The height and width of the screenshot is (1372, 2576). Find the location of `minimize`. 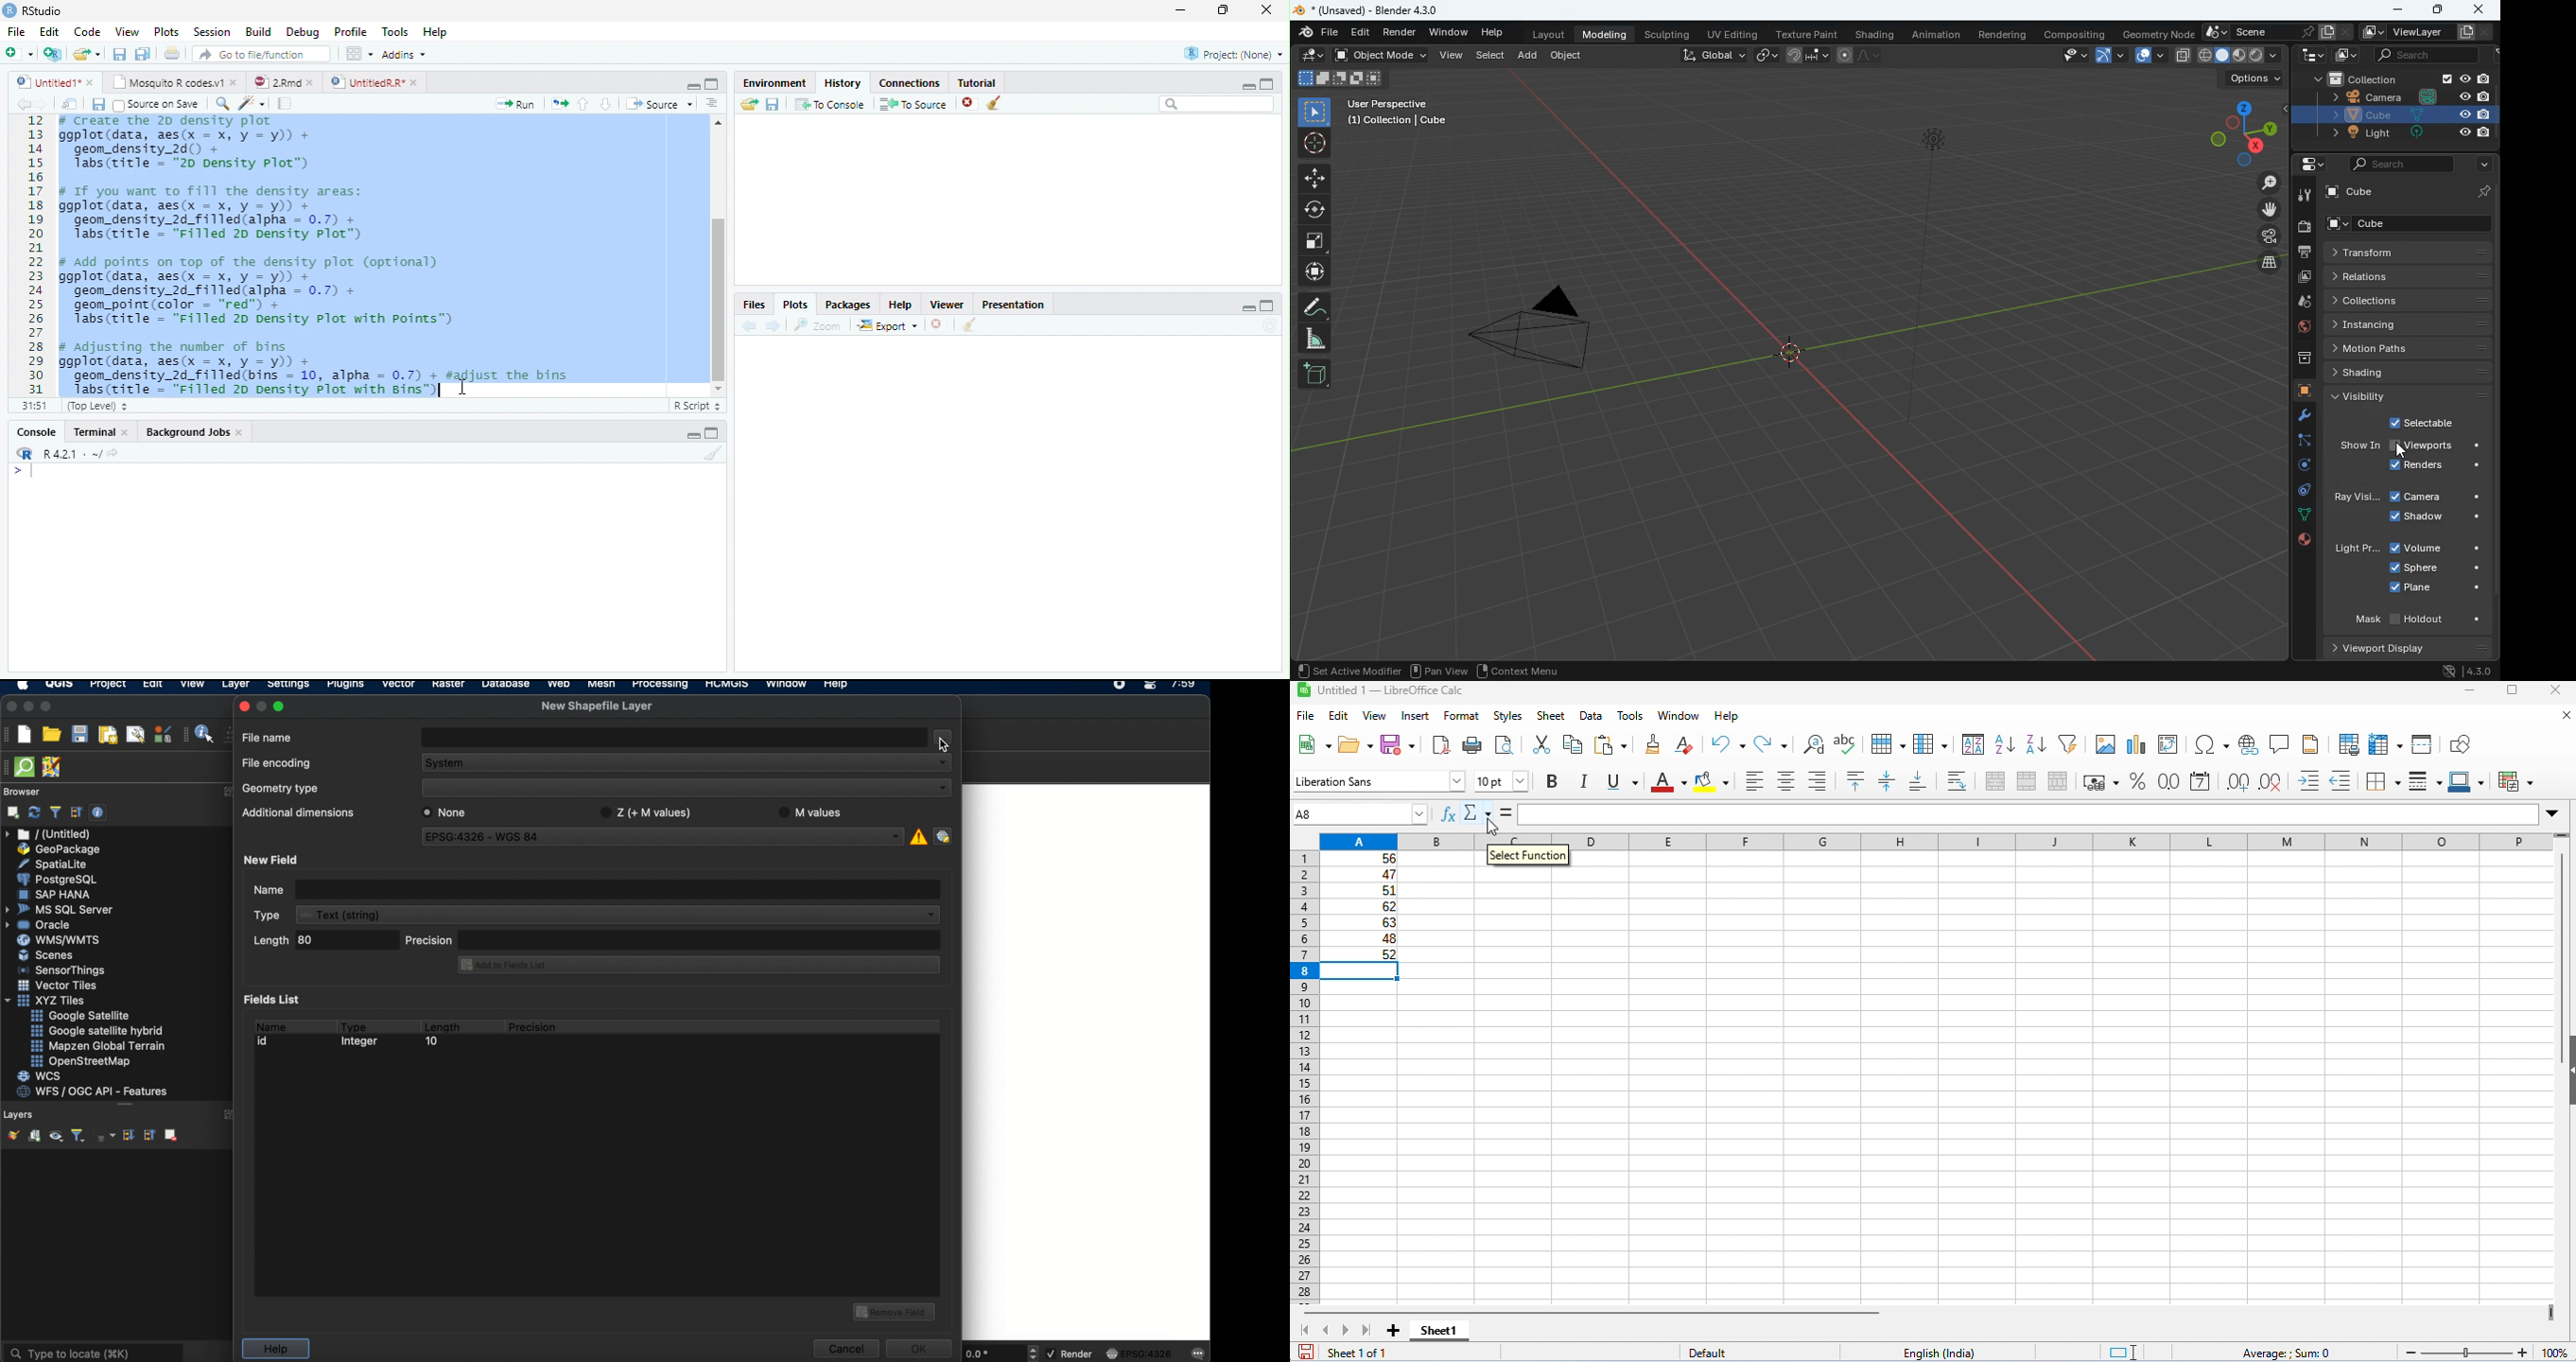

minimize is located at coordinates (1246, 86).